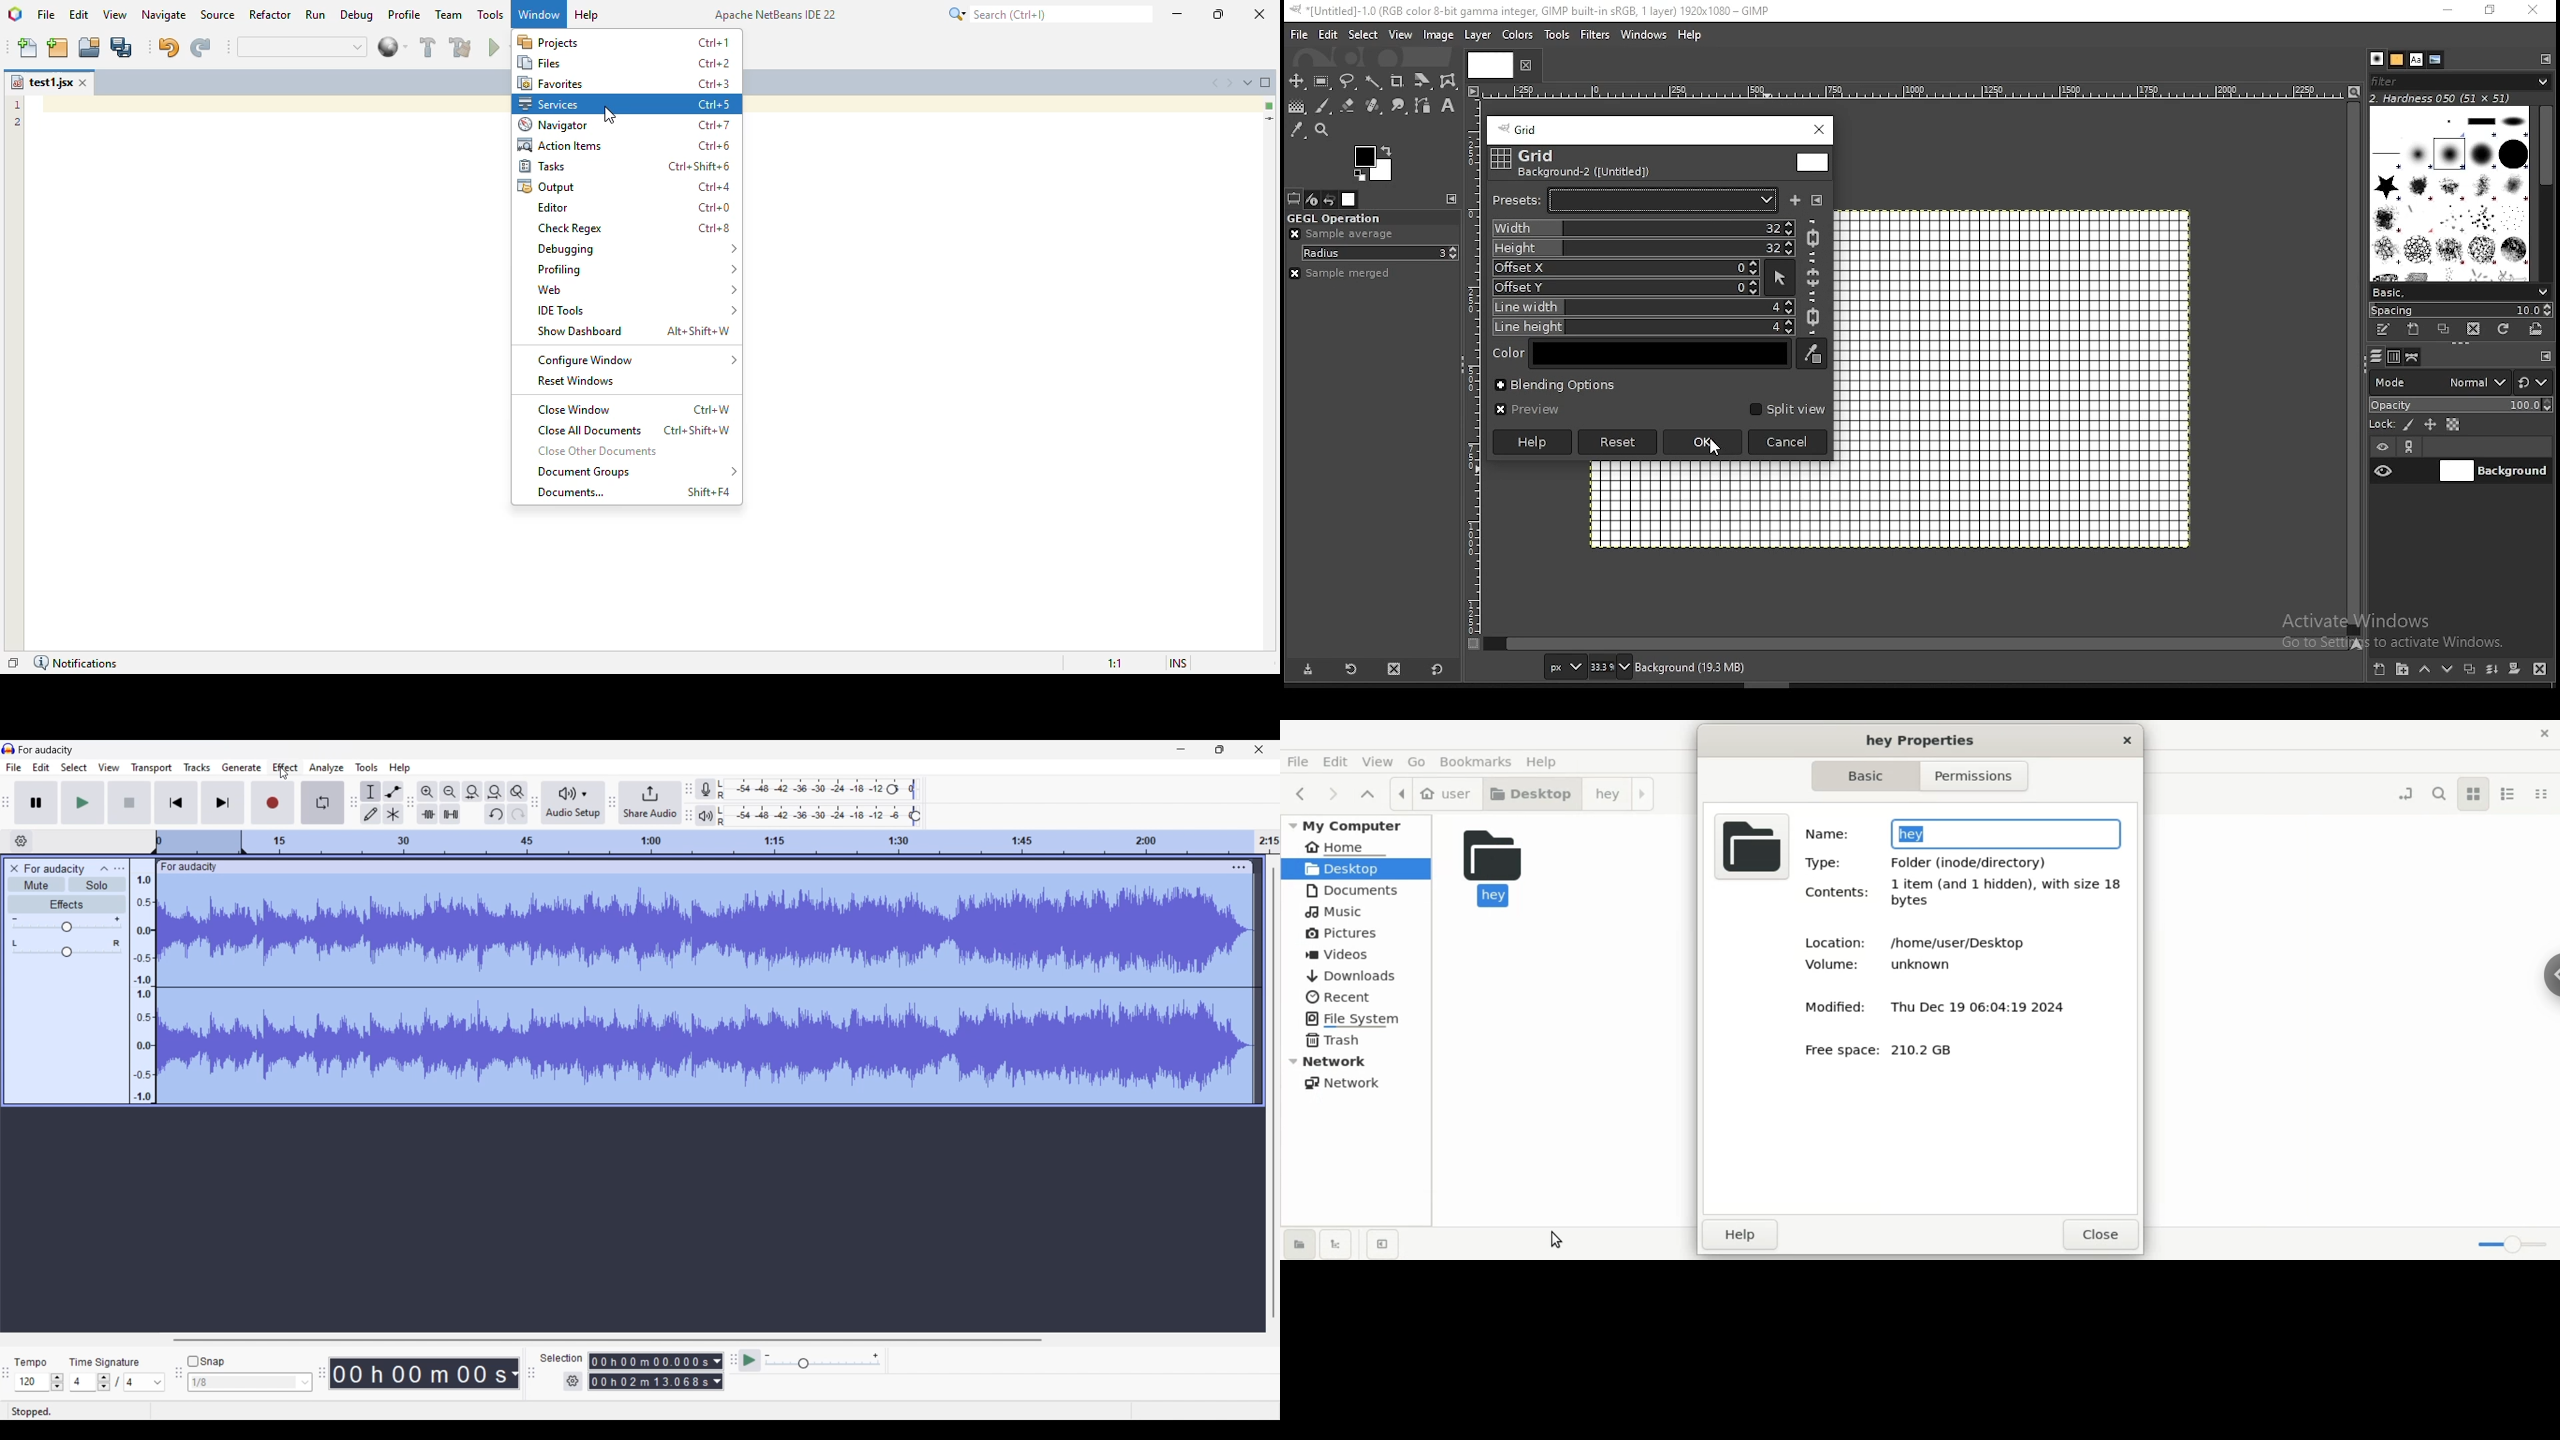 Image resolution: width=2576 pixels, height=1456 pixels. What do you see at coordinates (1920, 91) in the screenshot?
I see `horizontal scale` at bounding box center [1920, 91].